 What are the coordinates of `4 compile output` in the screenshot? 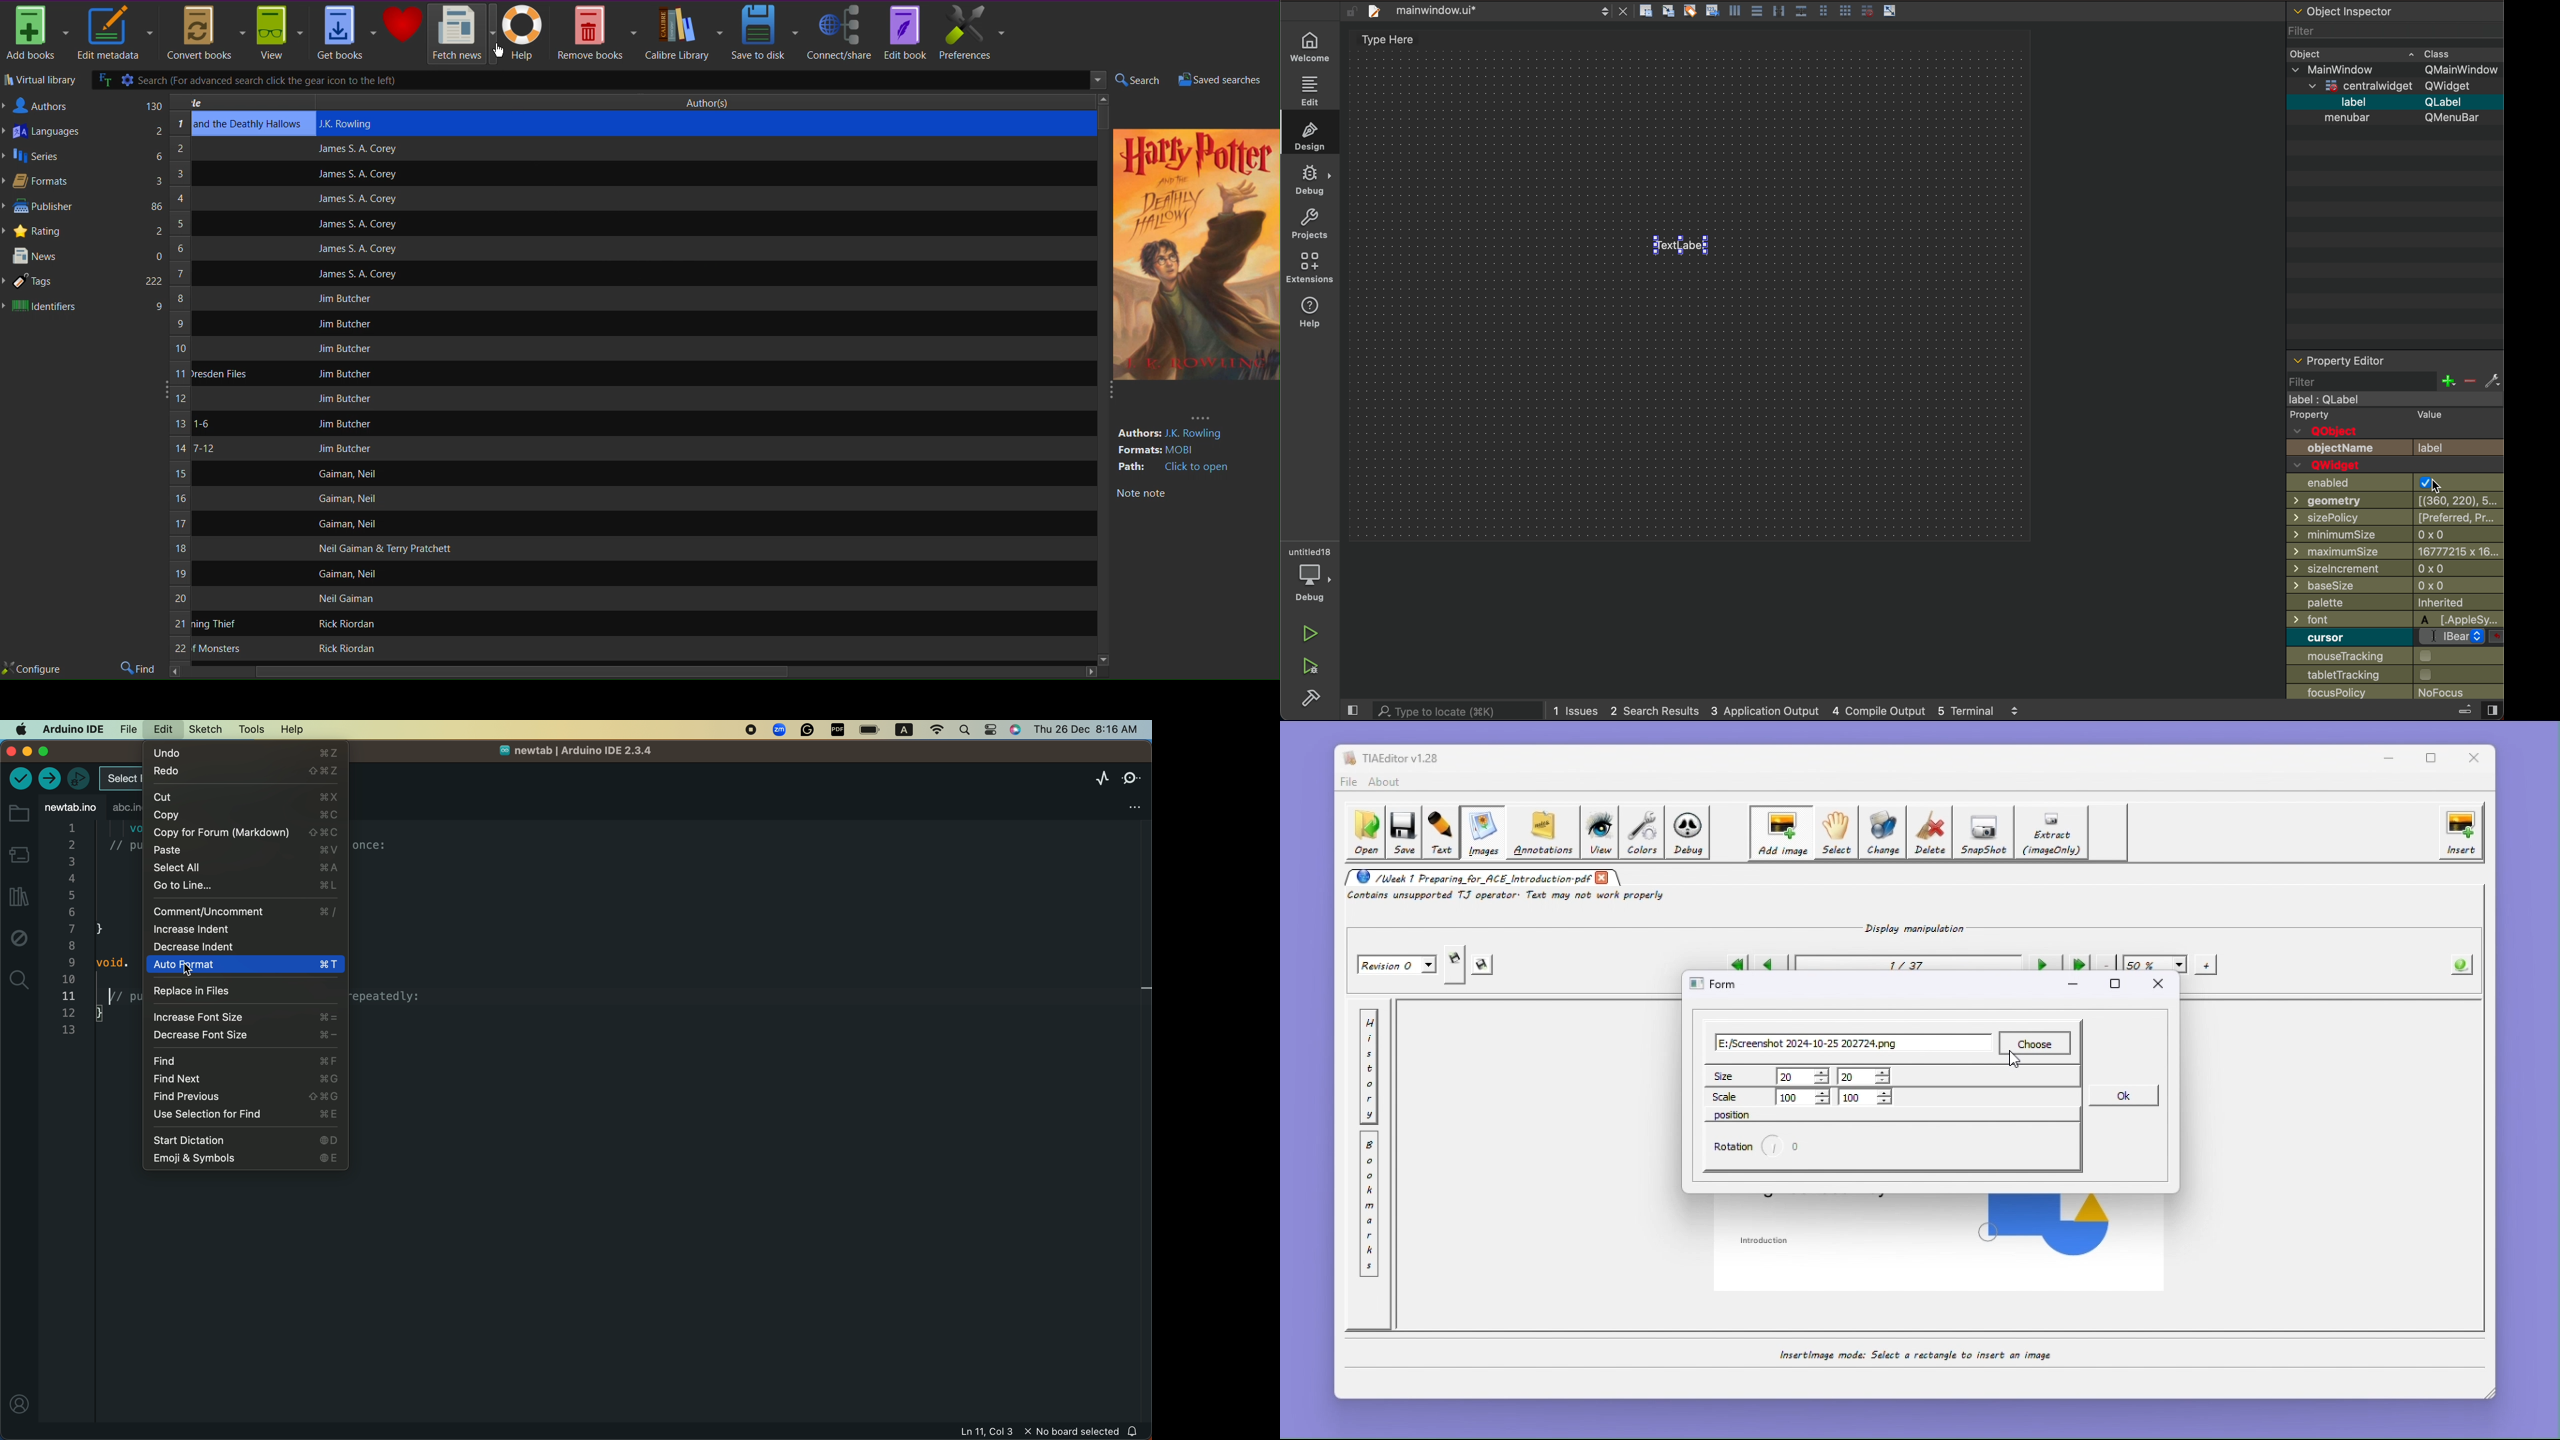 It's located at (1877, 707).